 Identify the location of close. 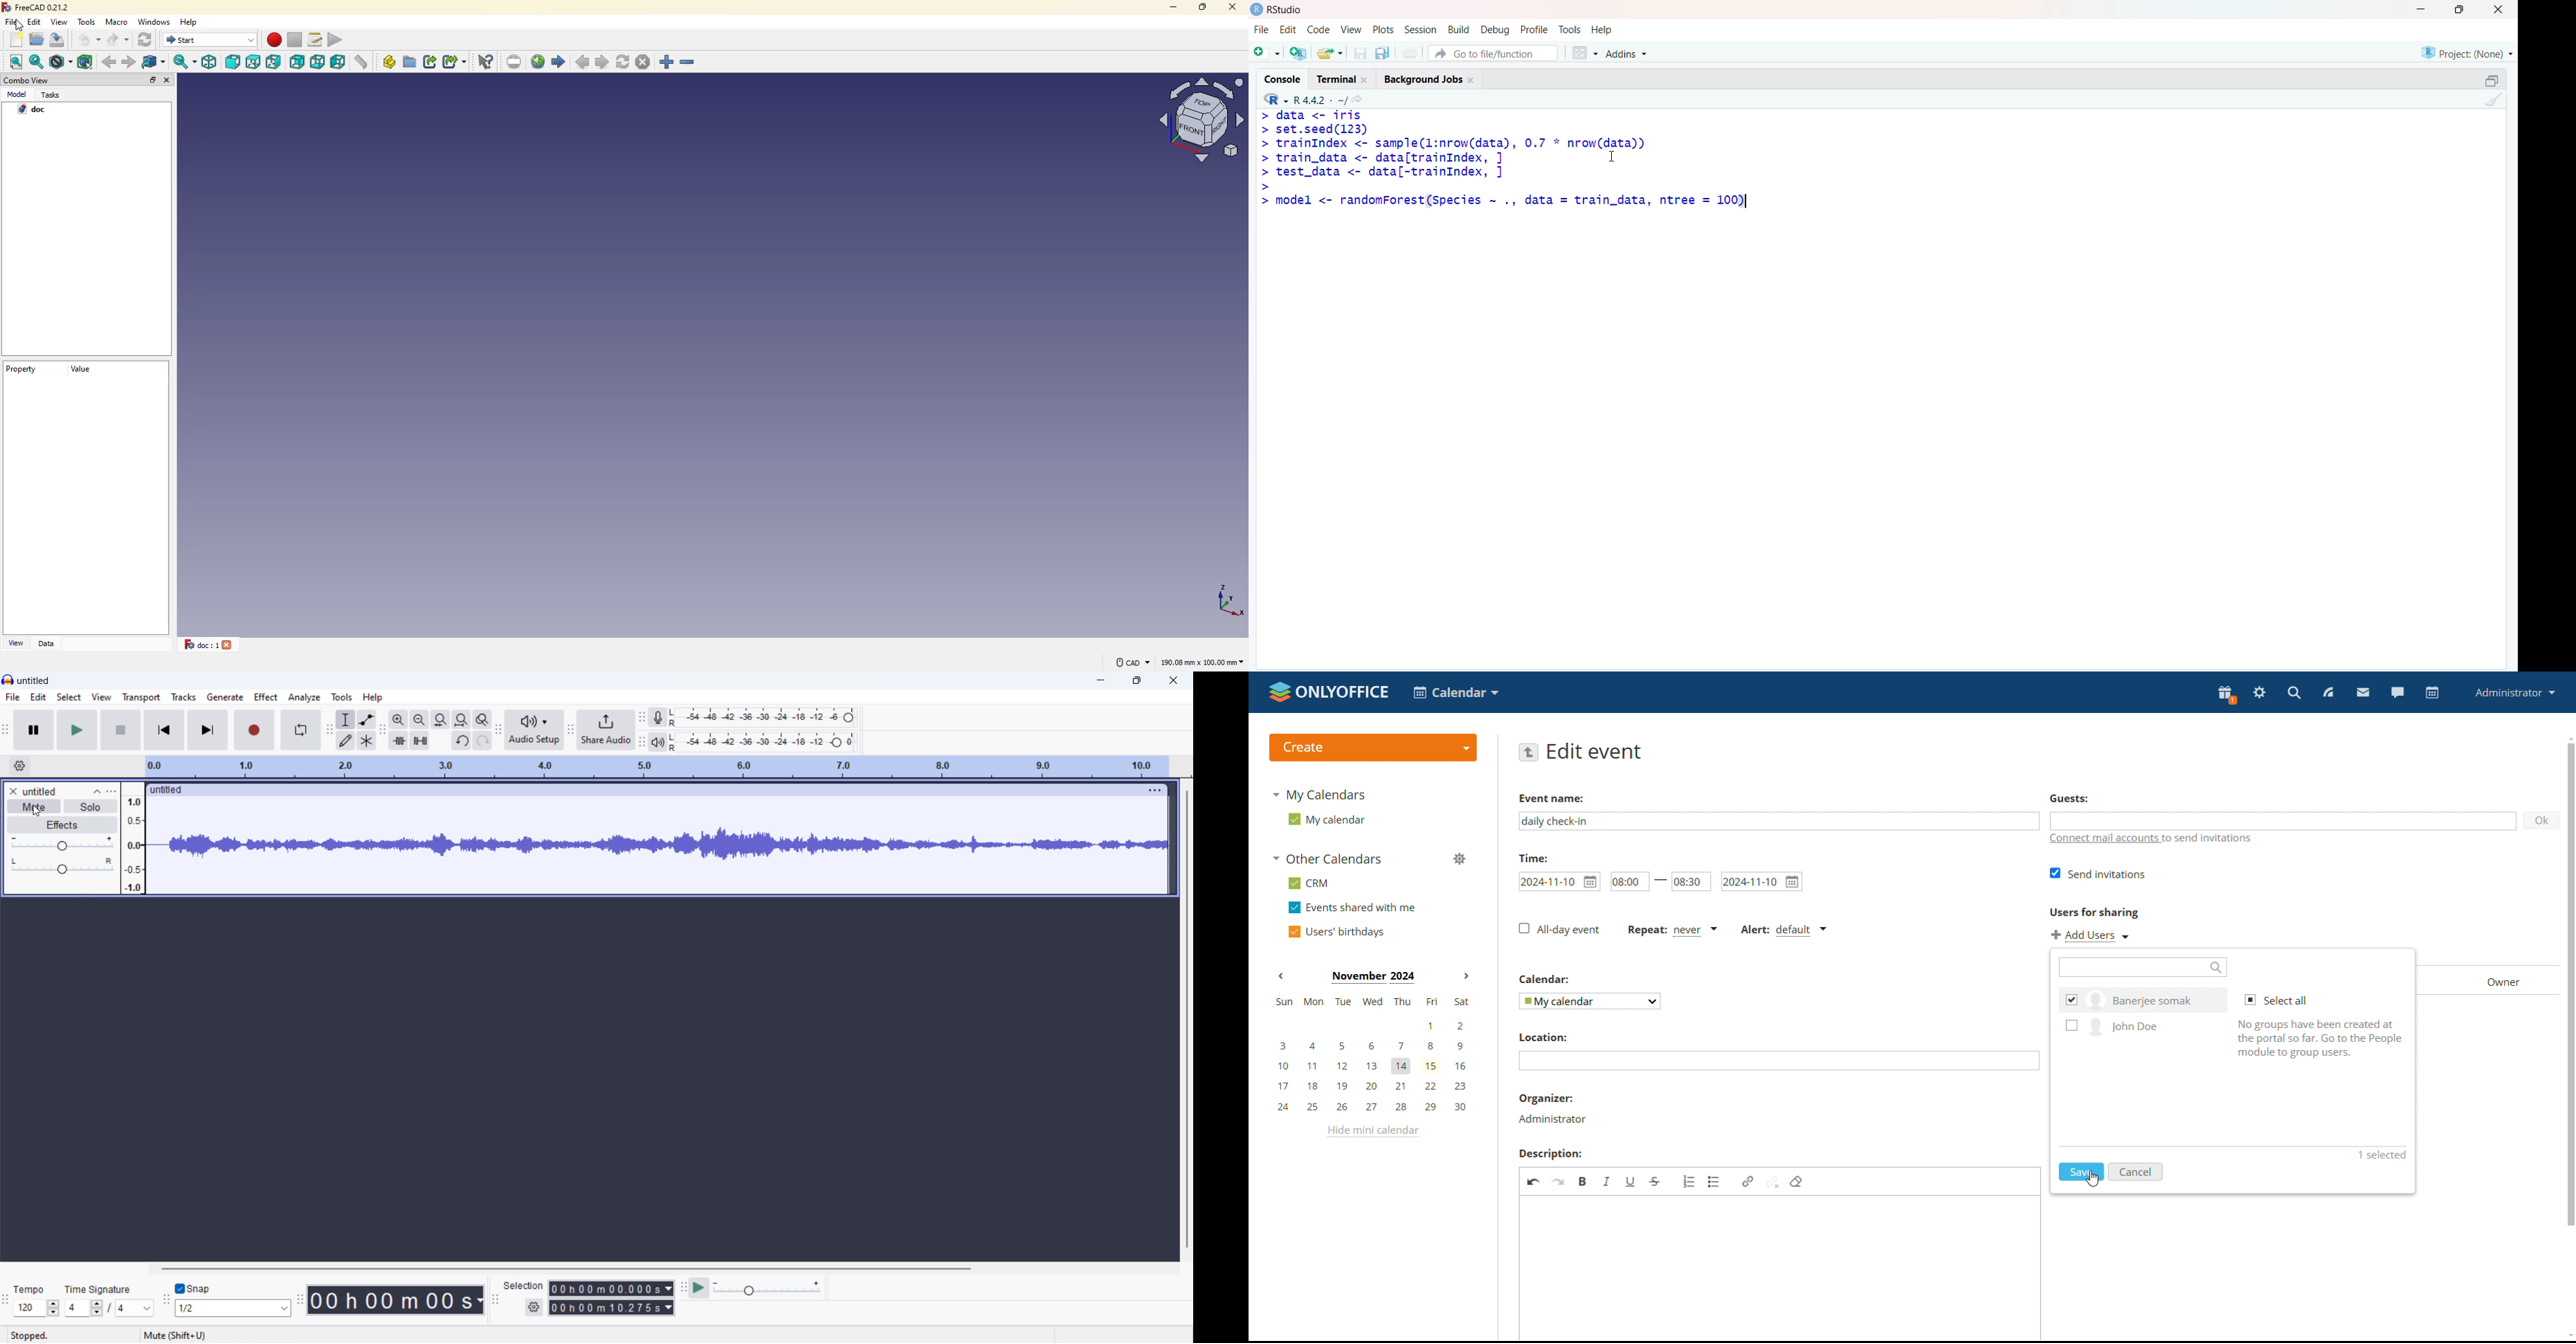
(169, 81).